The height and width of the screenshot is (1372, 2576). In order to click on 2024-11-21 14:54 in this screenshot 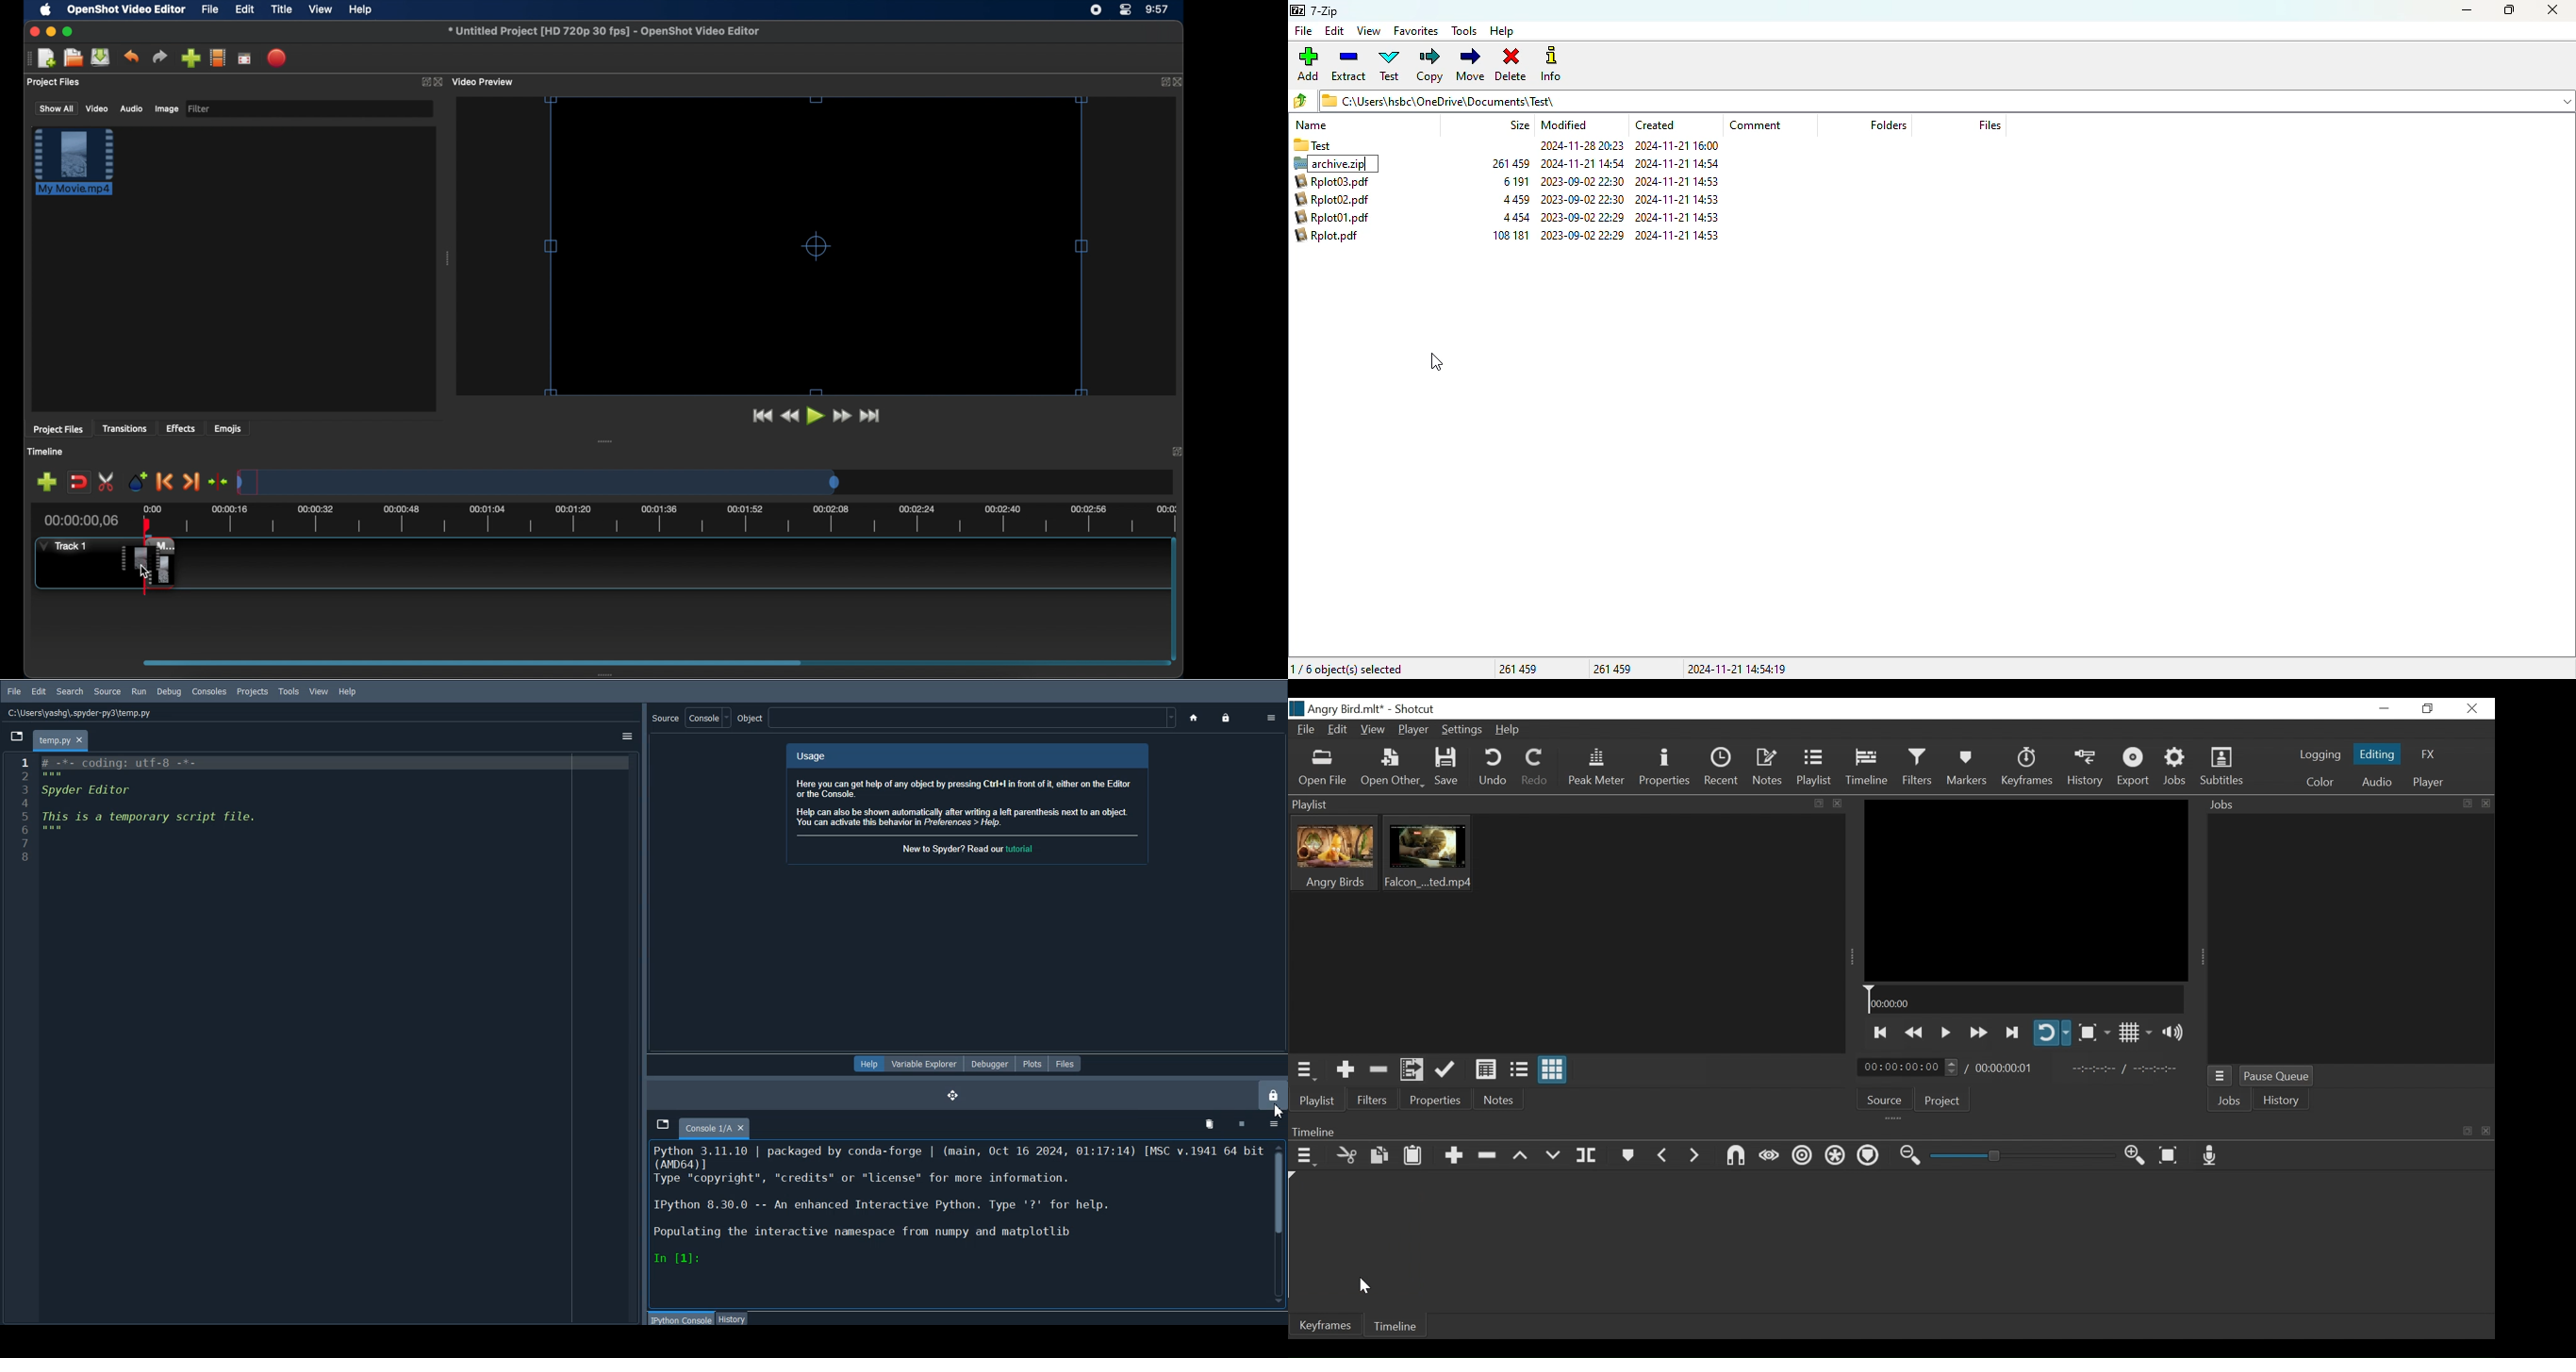, I will do `click(1680, 162)`.